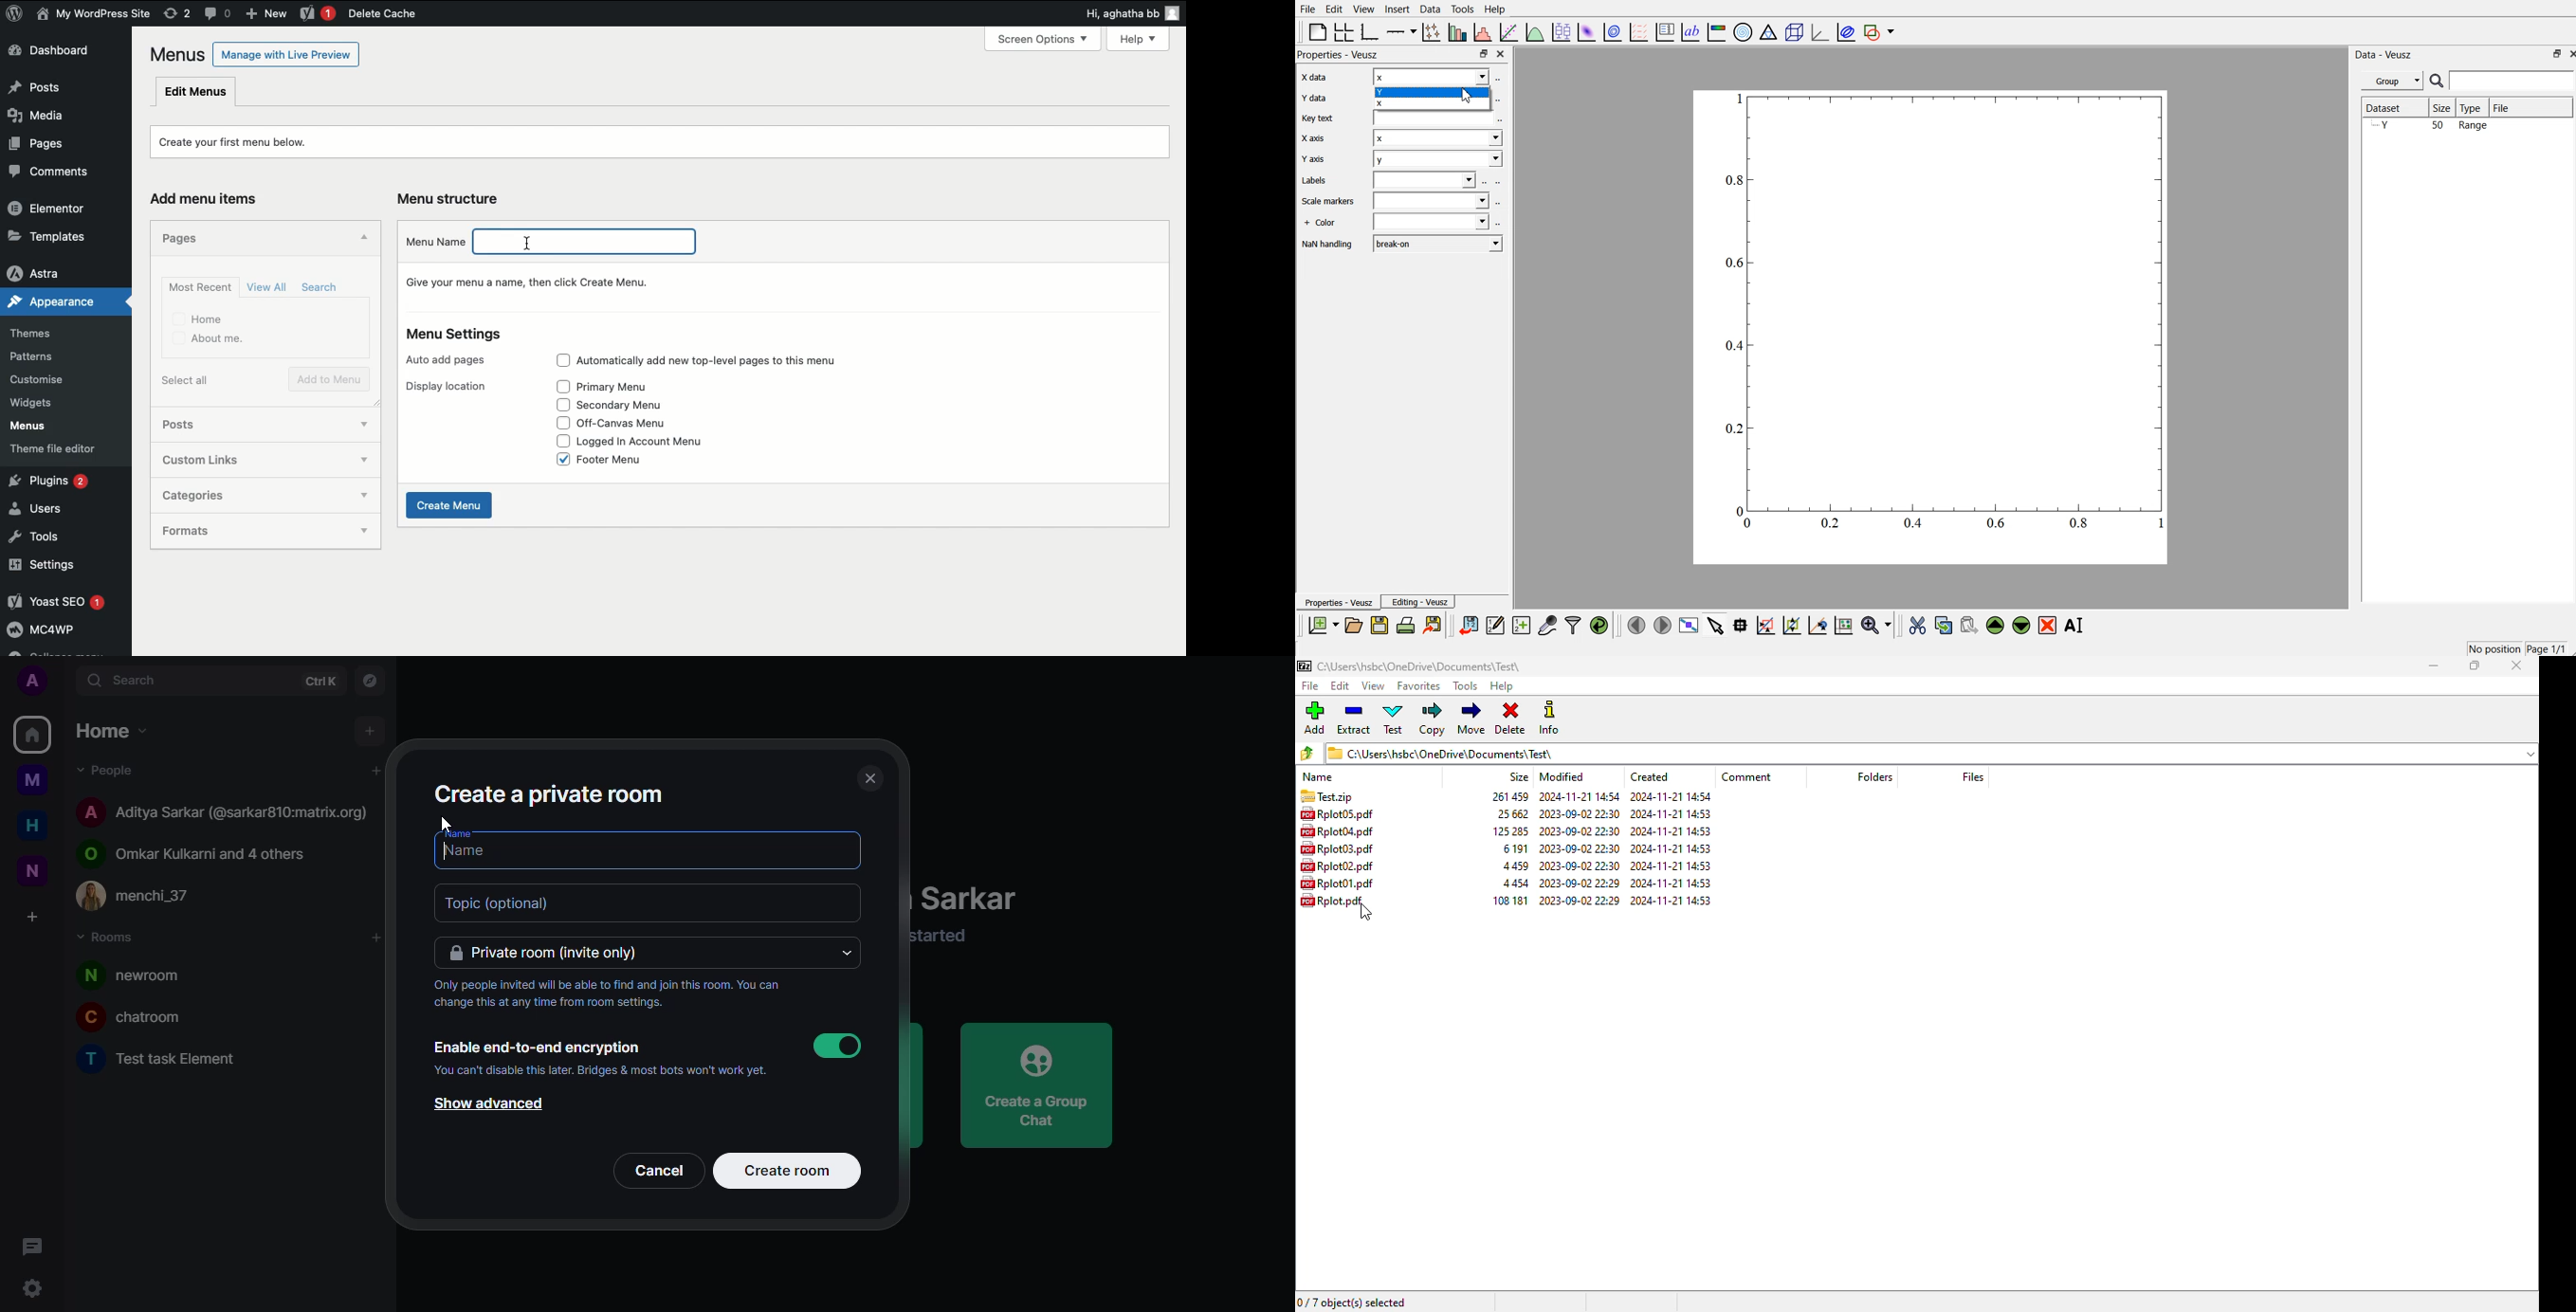  What do you see at coordinates (1876, 776) in the screenshot?
I see `folders` at bounding box center [1876, 776].